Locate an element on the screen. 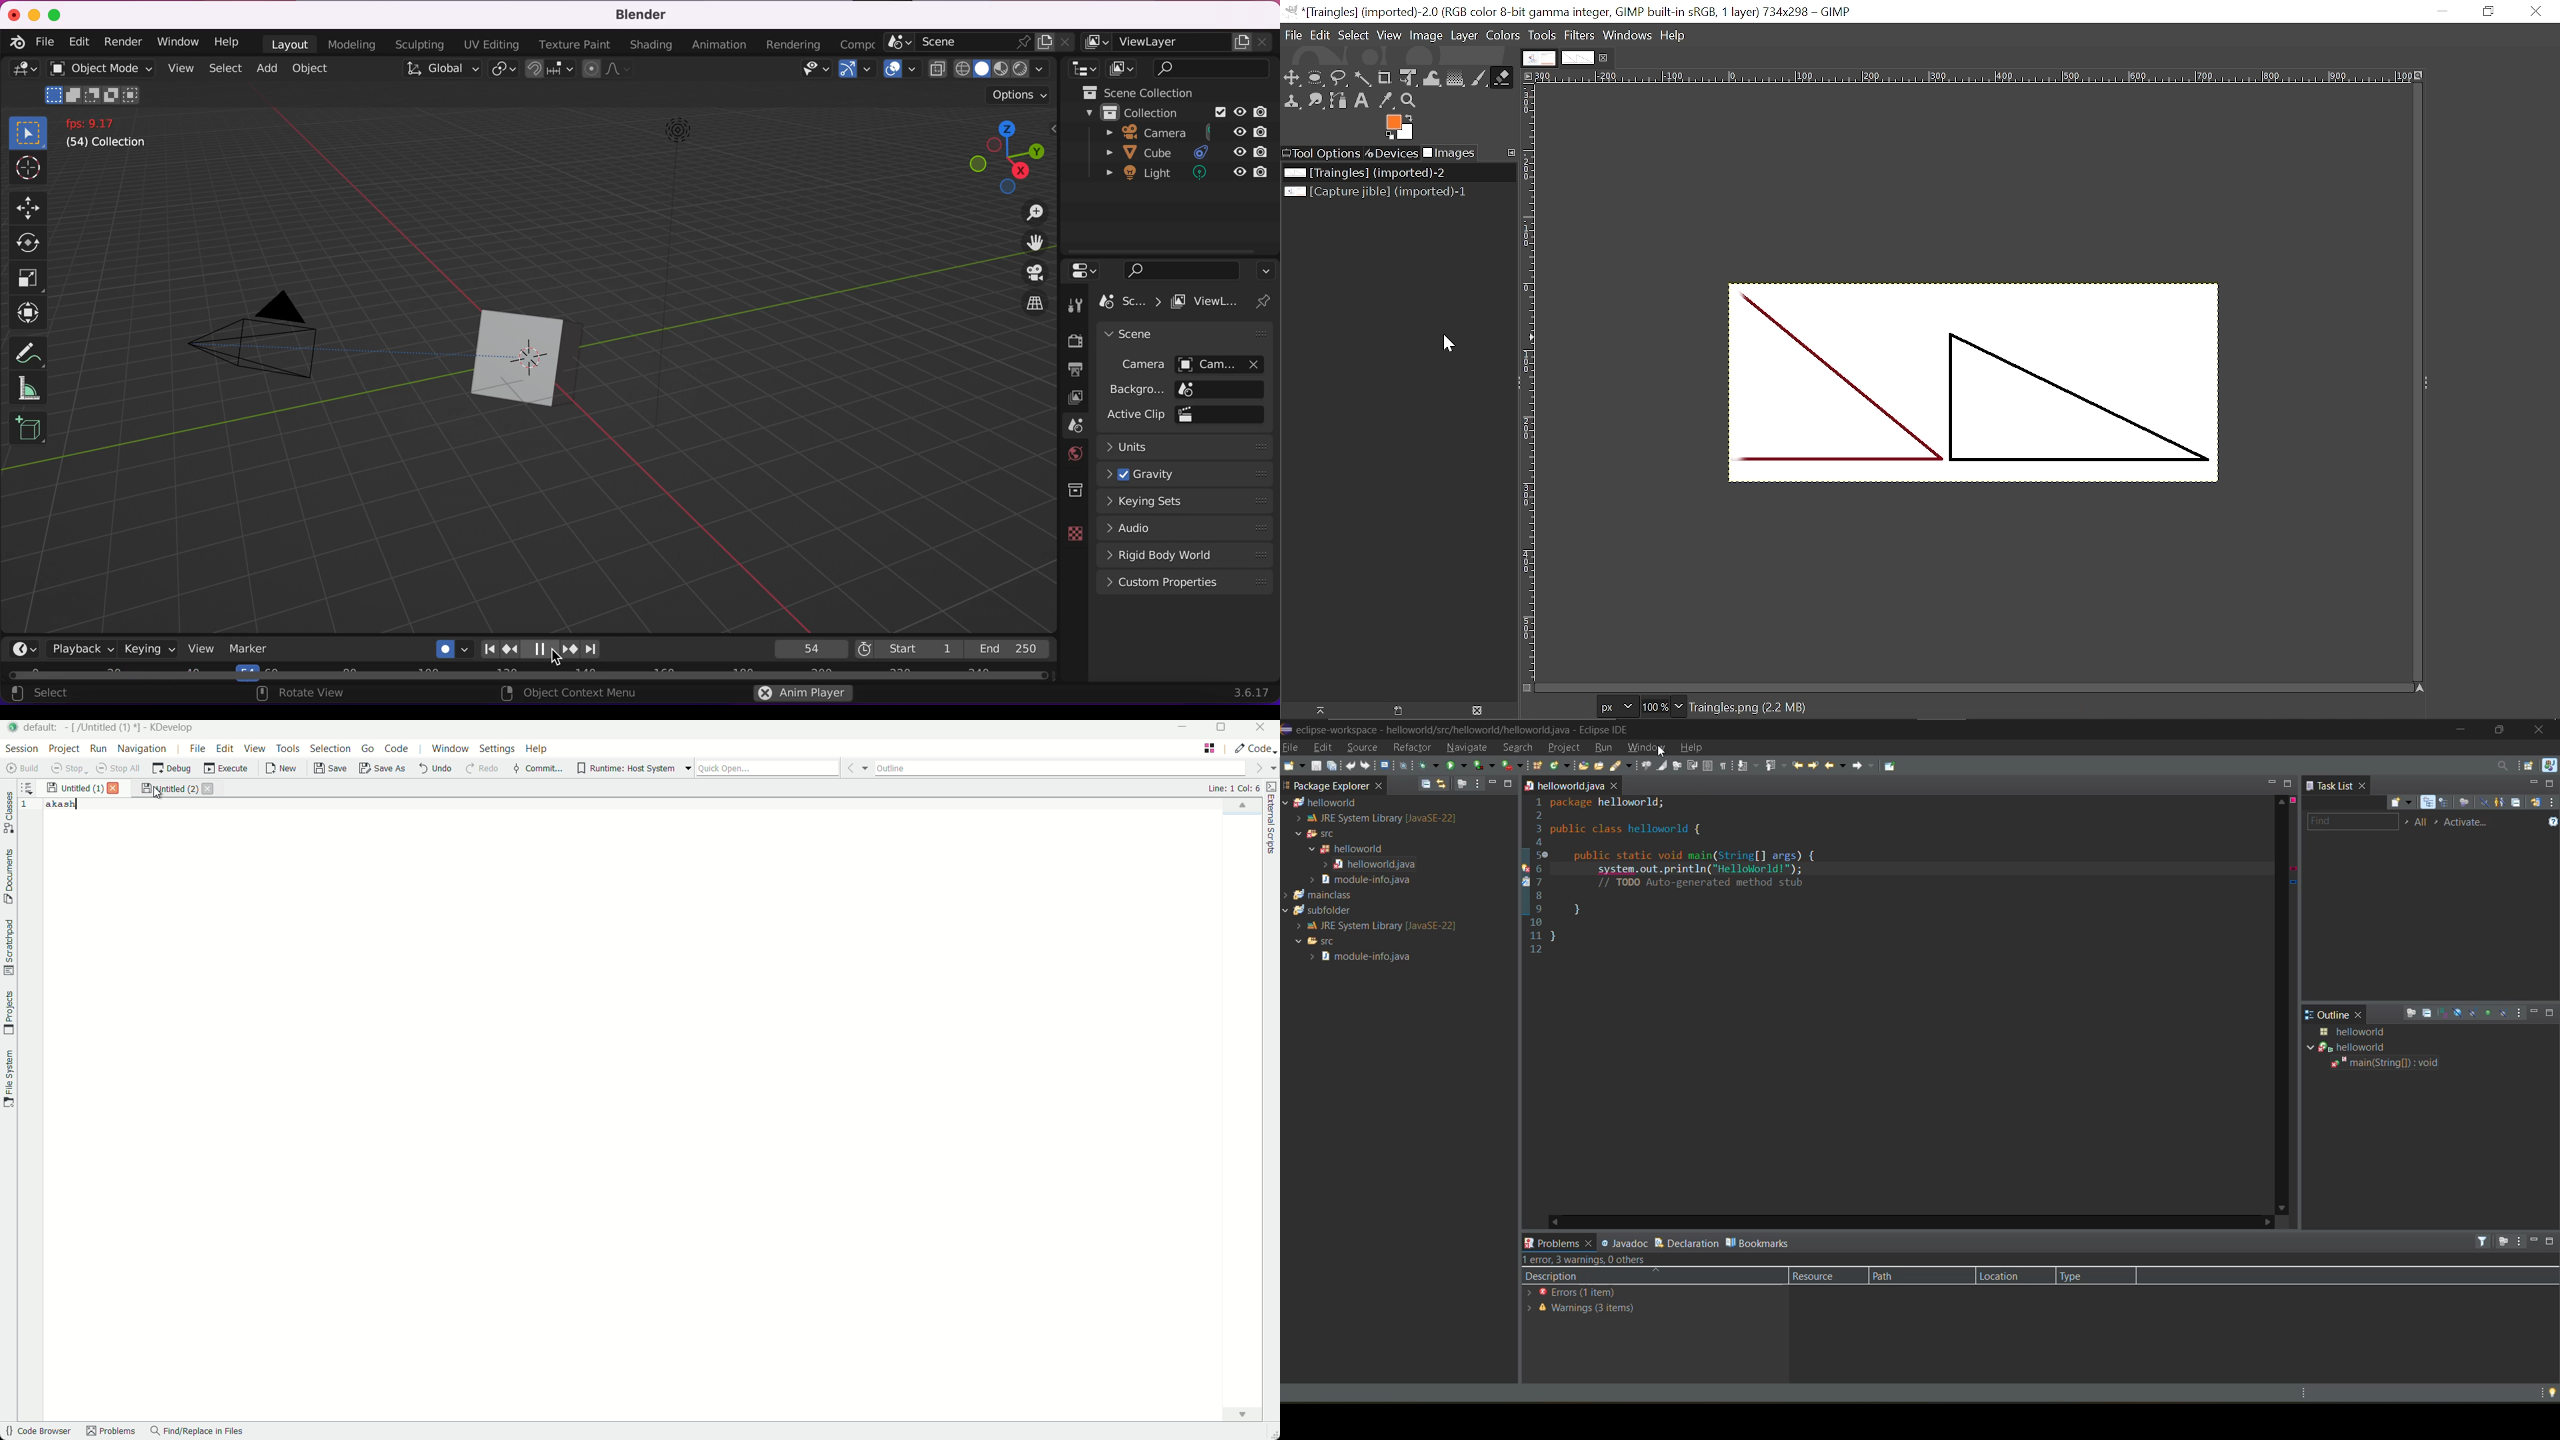 Image resolution: width=2576 pixels, height=1456 pixels. file 1 name is located at coordinates (74, 789).